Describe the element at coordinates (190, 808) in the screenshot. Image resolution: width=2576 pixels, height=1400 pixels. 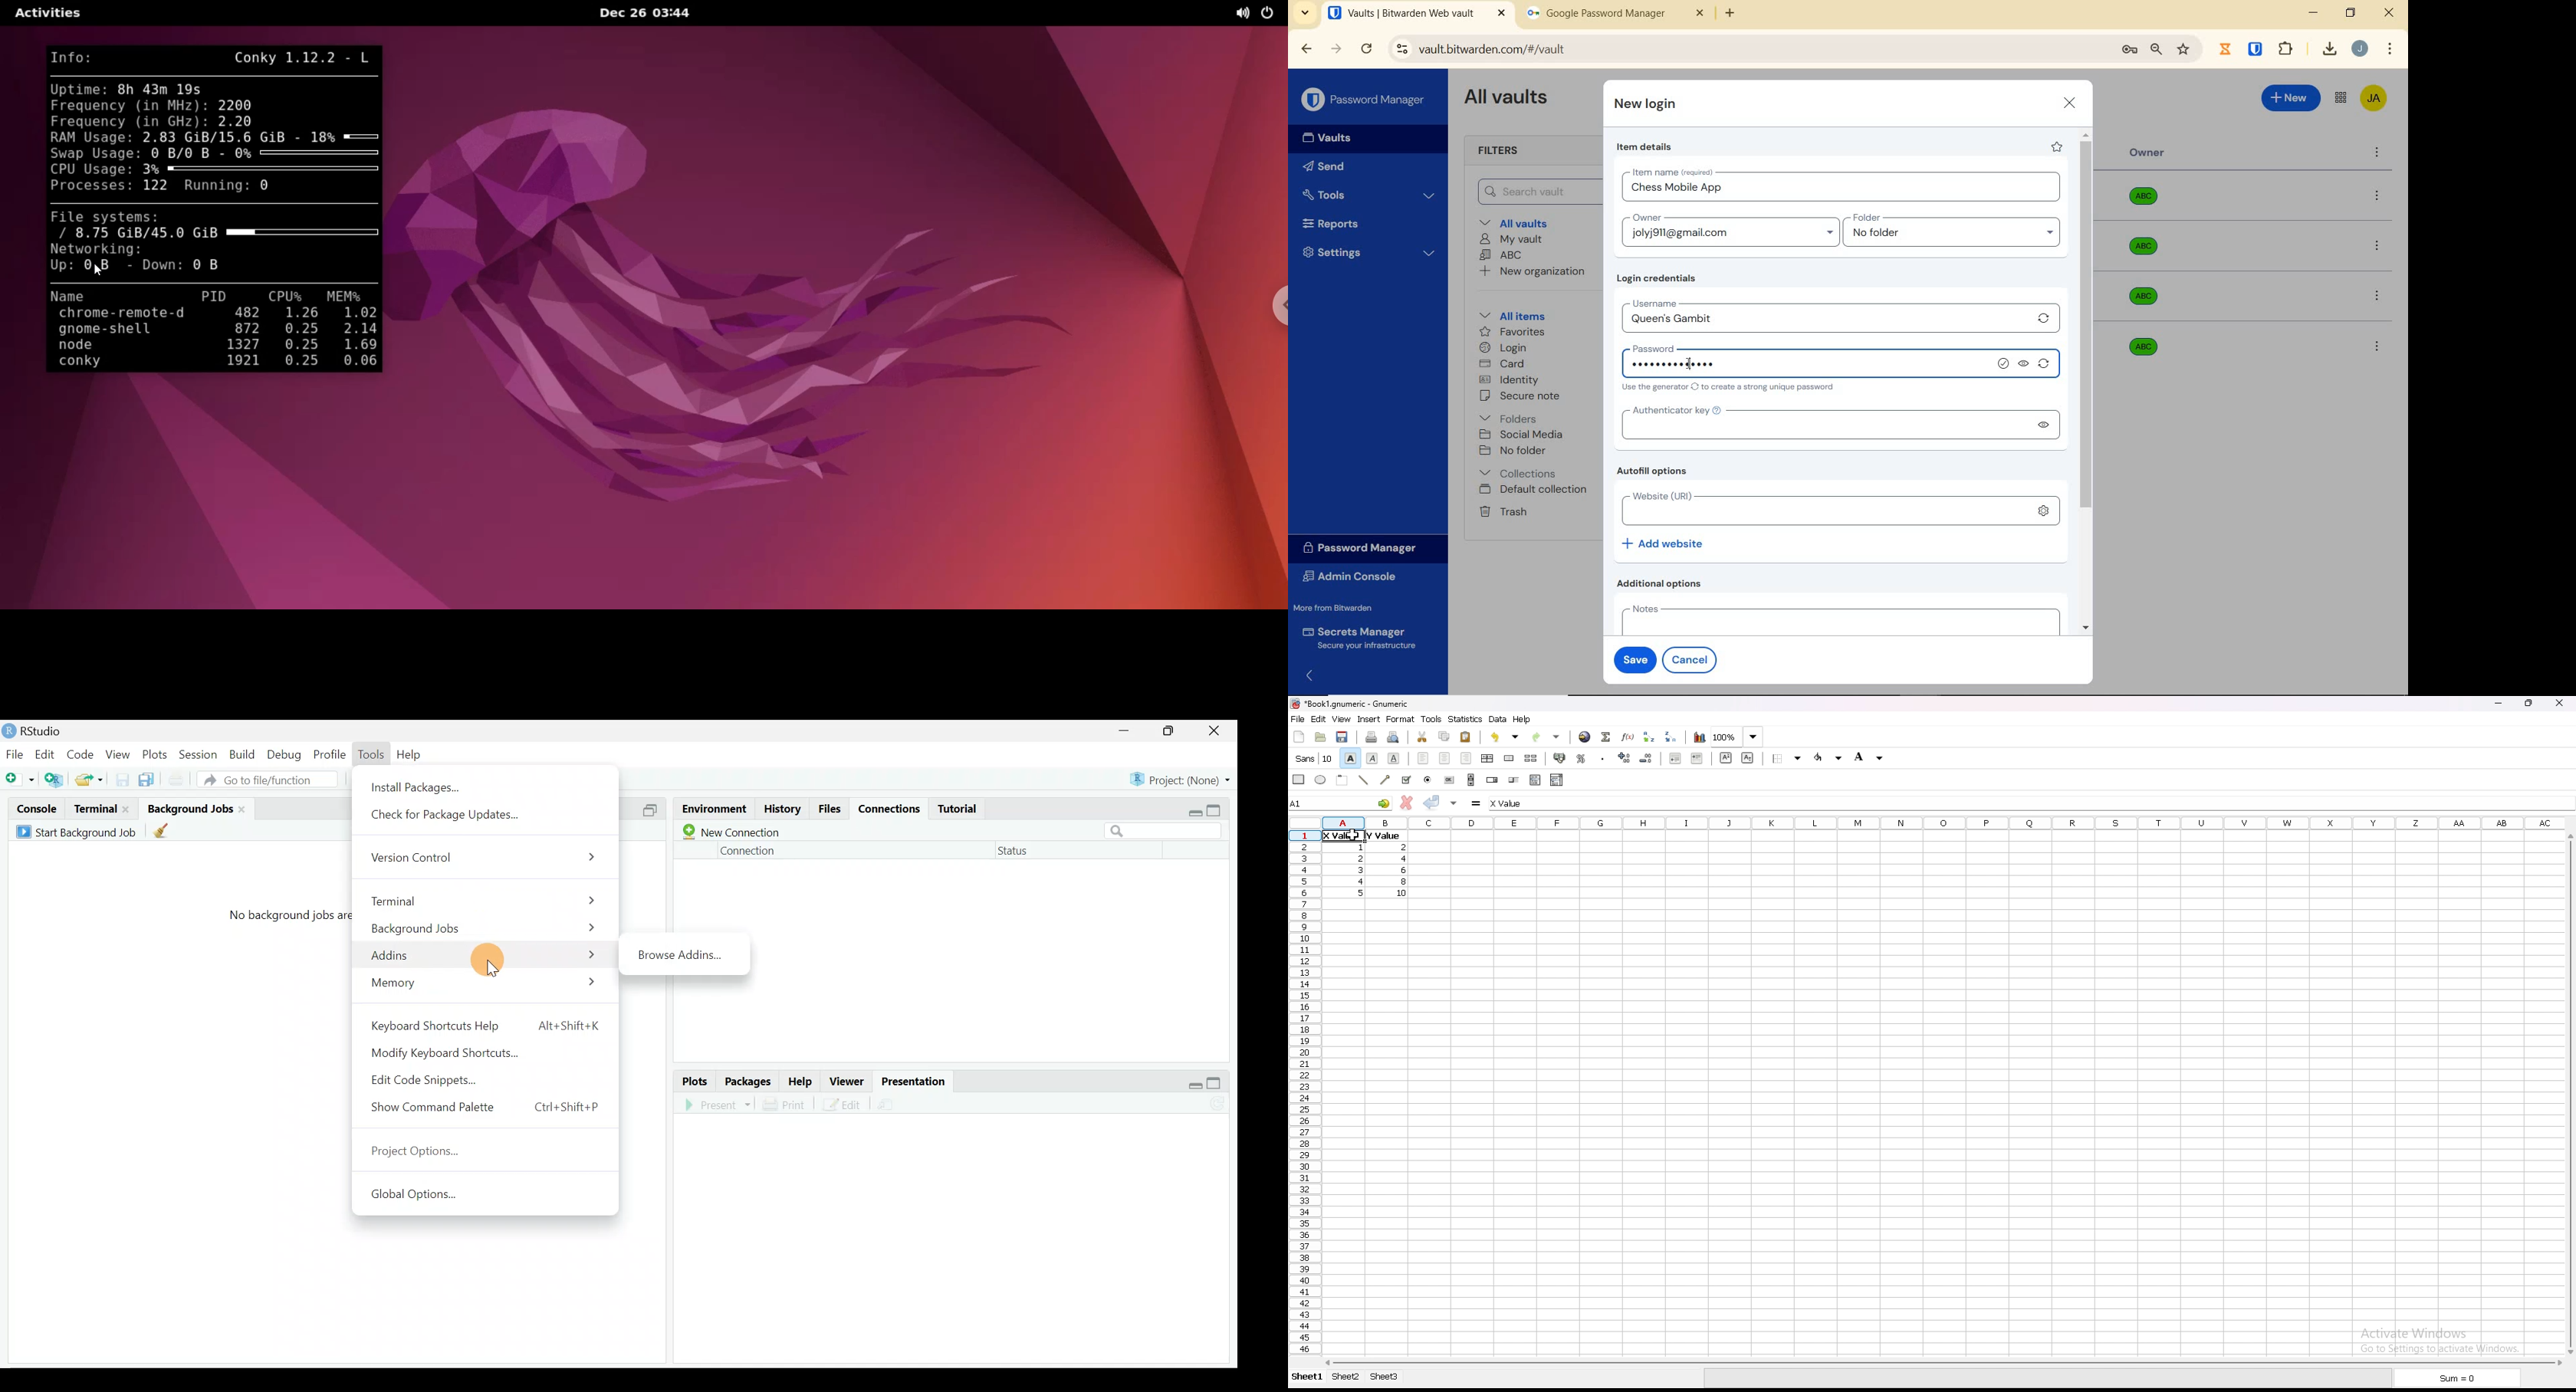
I see `Background jobs` at that location.